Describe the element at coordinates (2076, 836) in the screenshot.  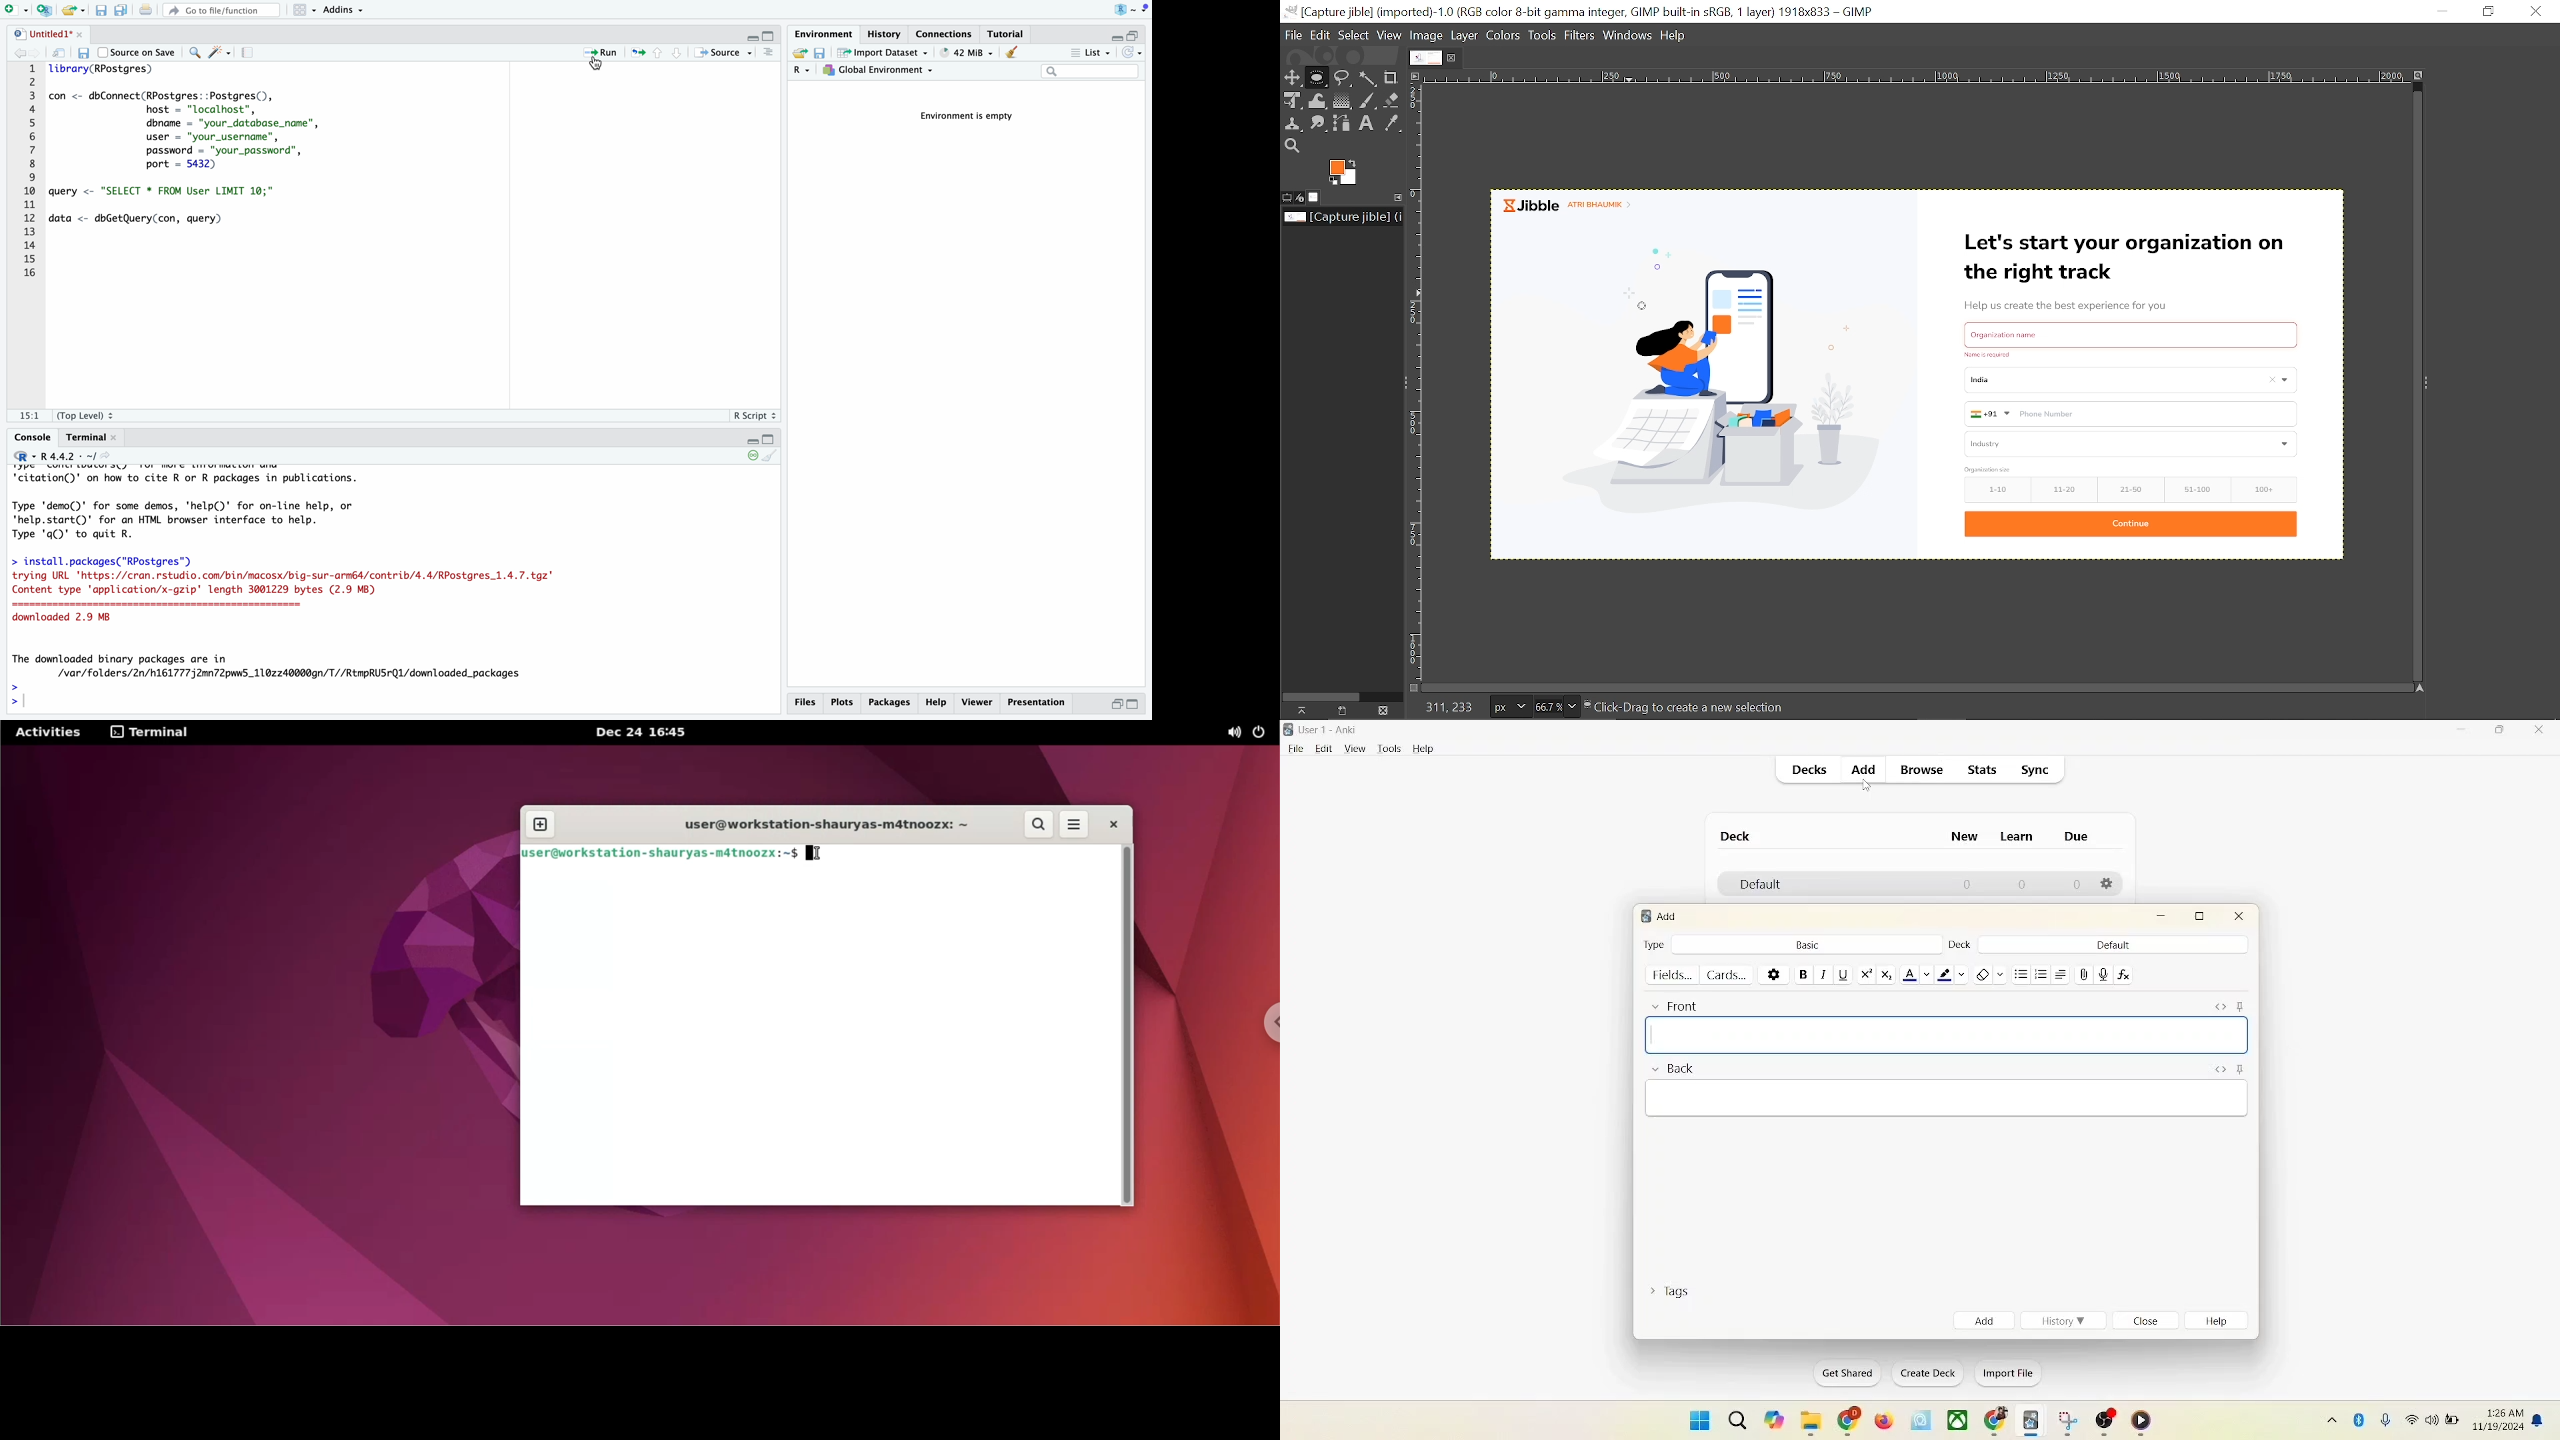
I see `due` at that location.